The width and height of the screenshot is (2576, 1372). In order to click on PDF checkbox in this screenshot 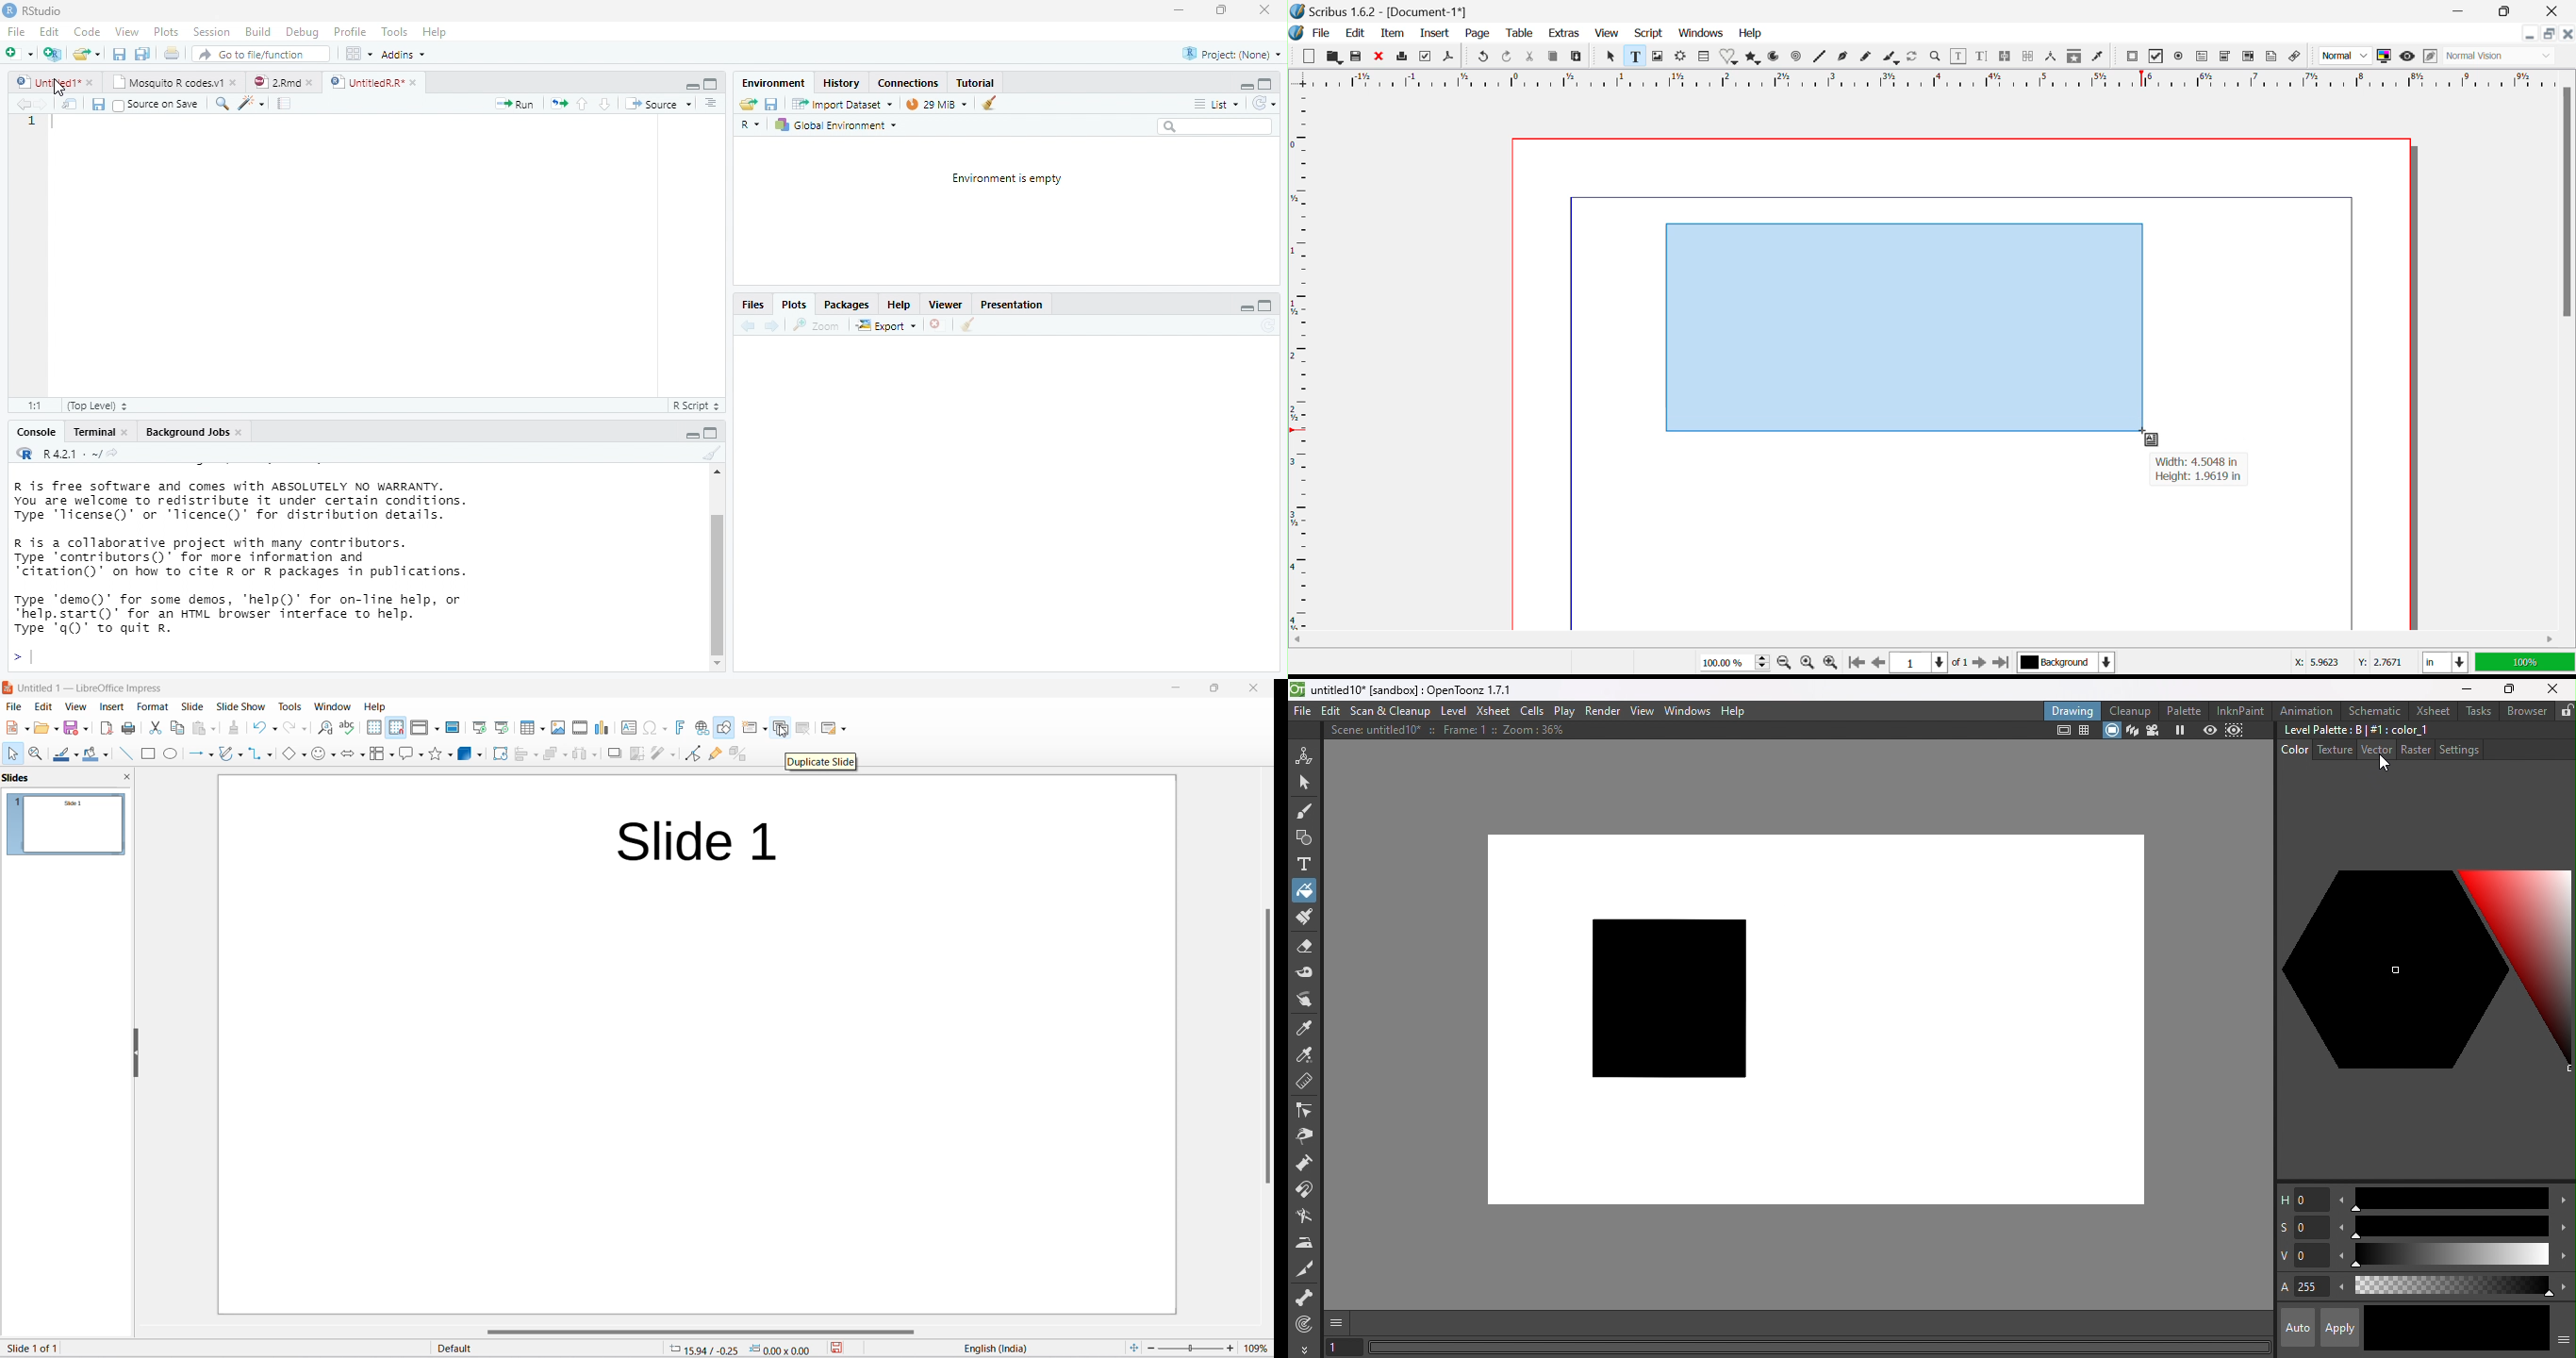, I will do `click(2157, 56)`.